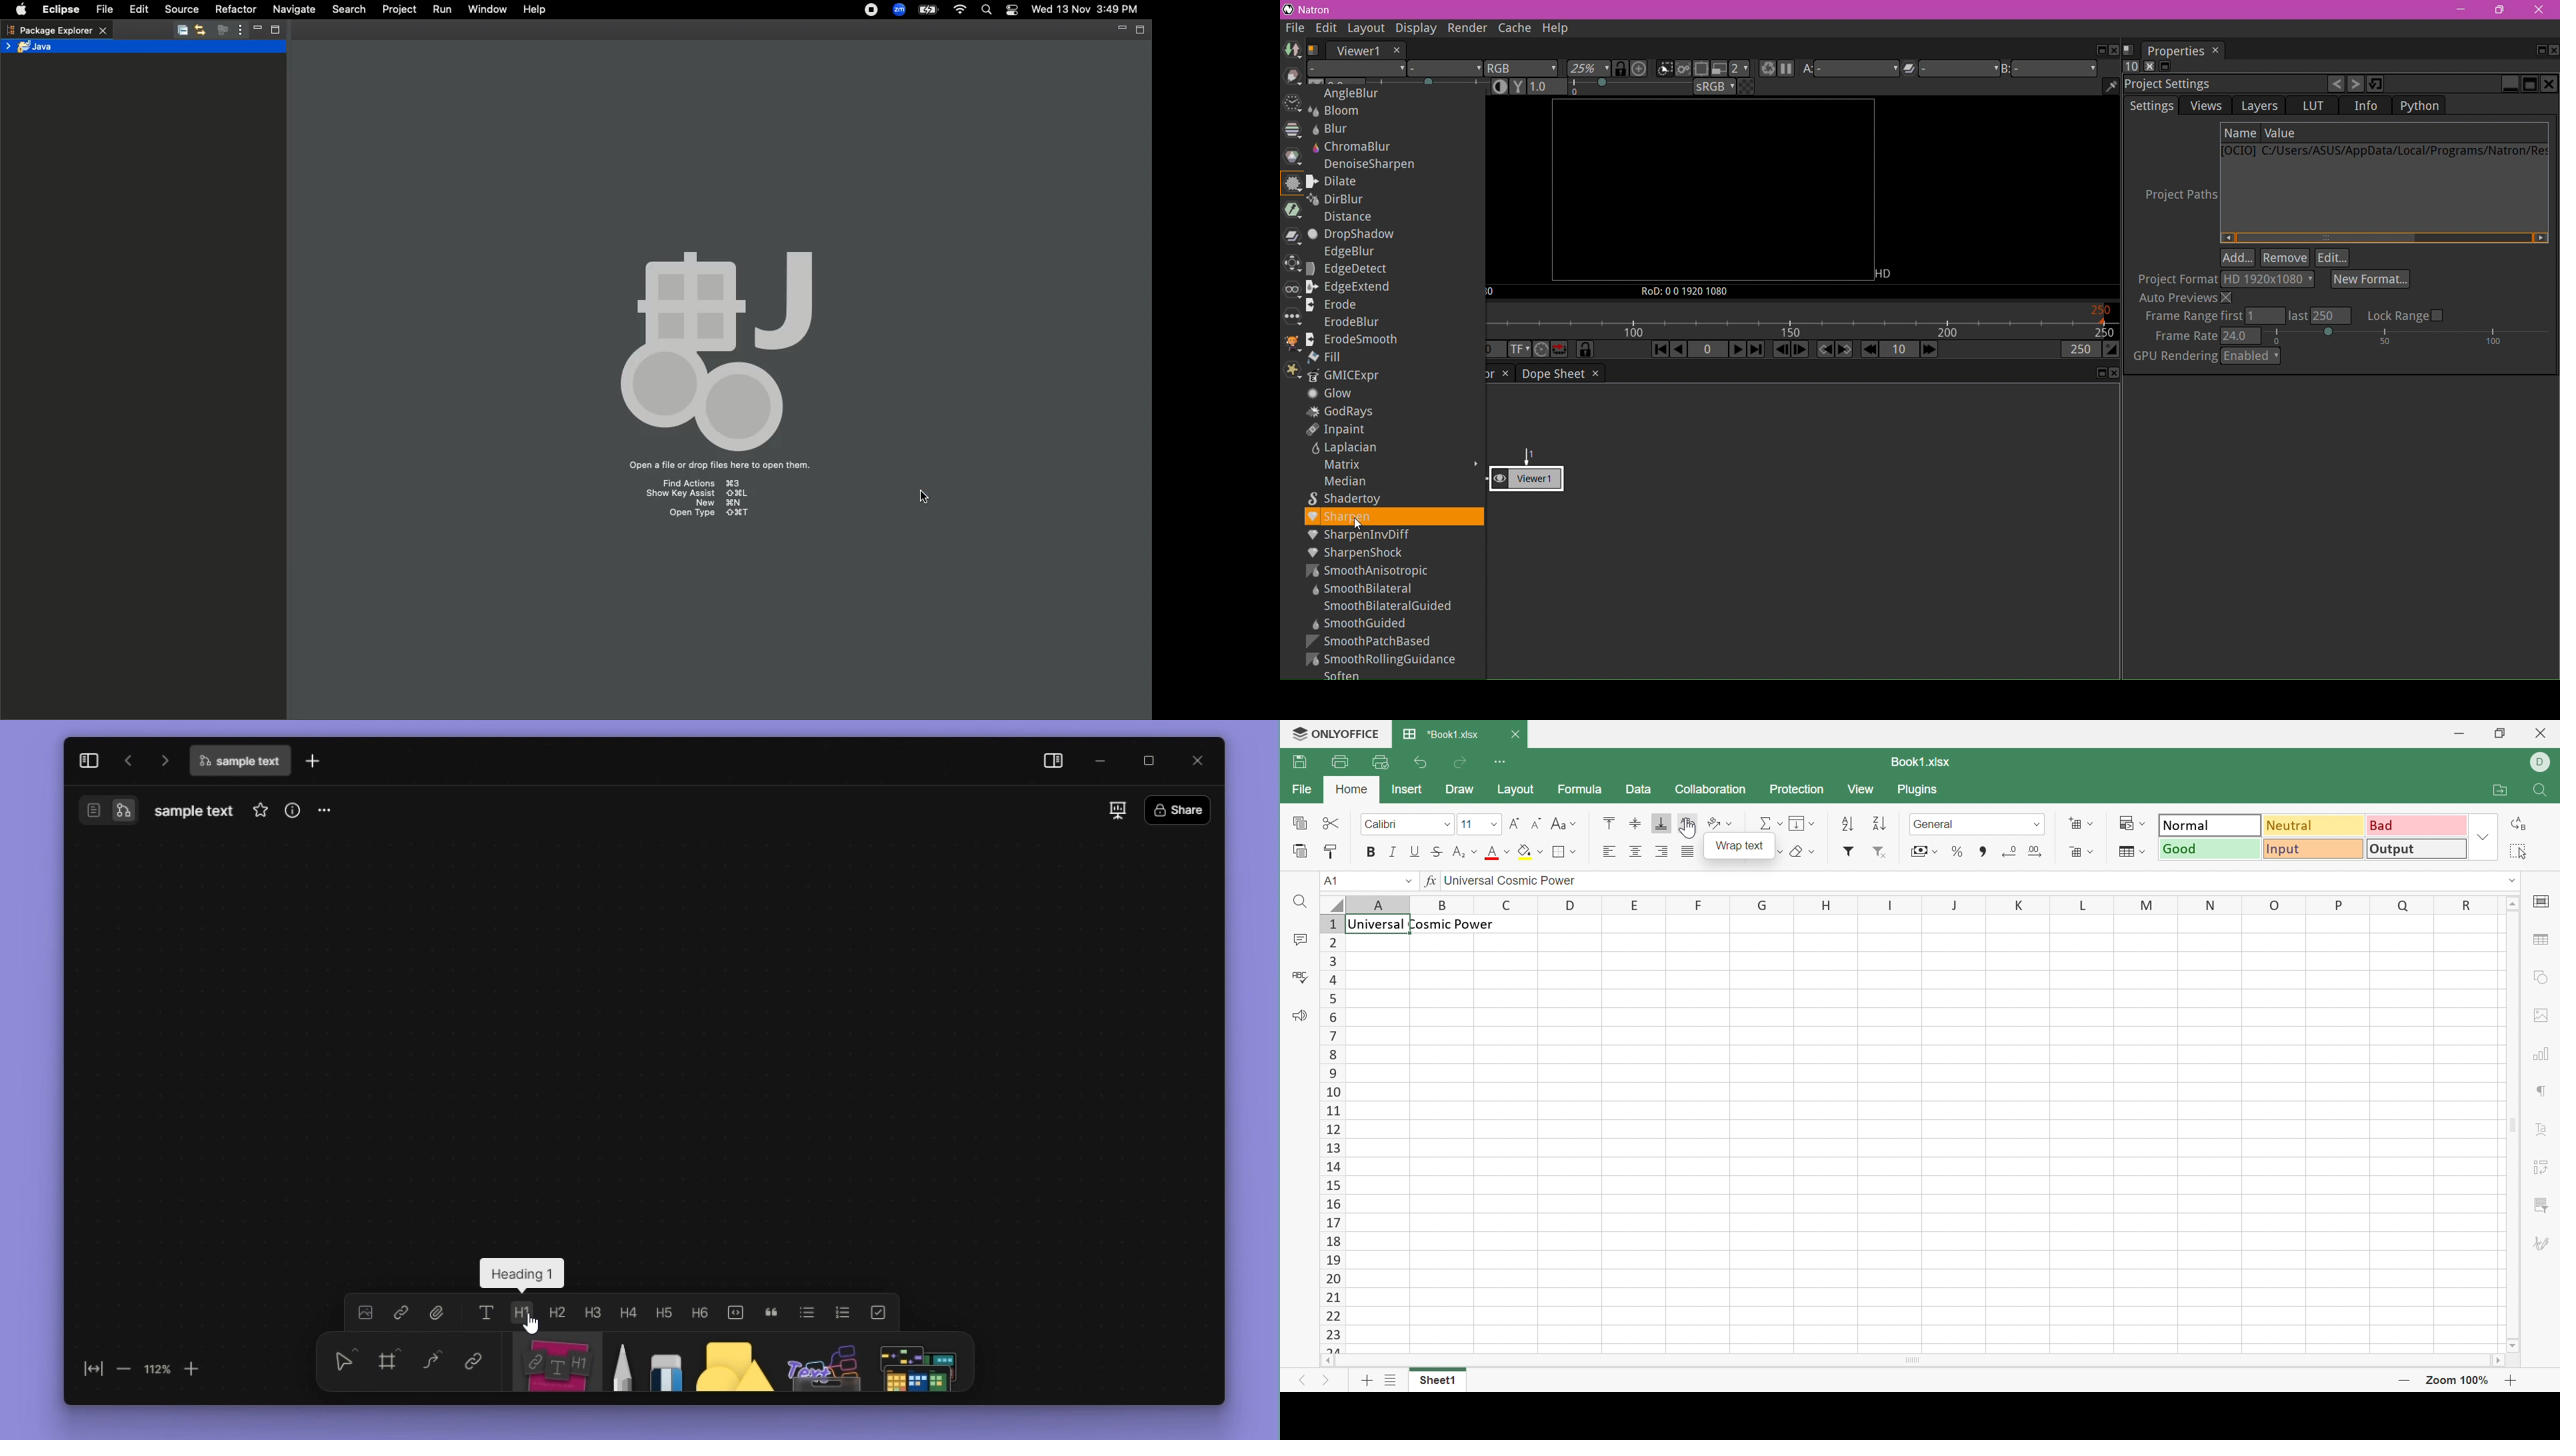 This screenshot has width=2576, height=1456. Describe the element at coordinates (2035, 827) in the screenshot. I see `Drop Down` at that location.